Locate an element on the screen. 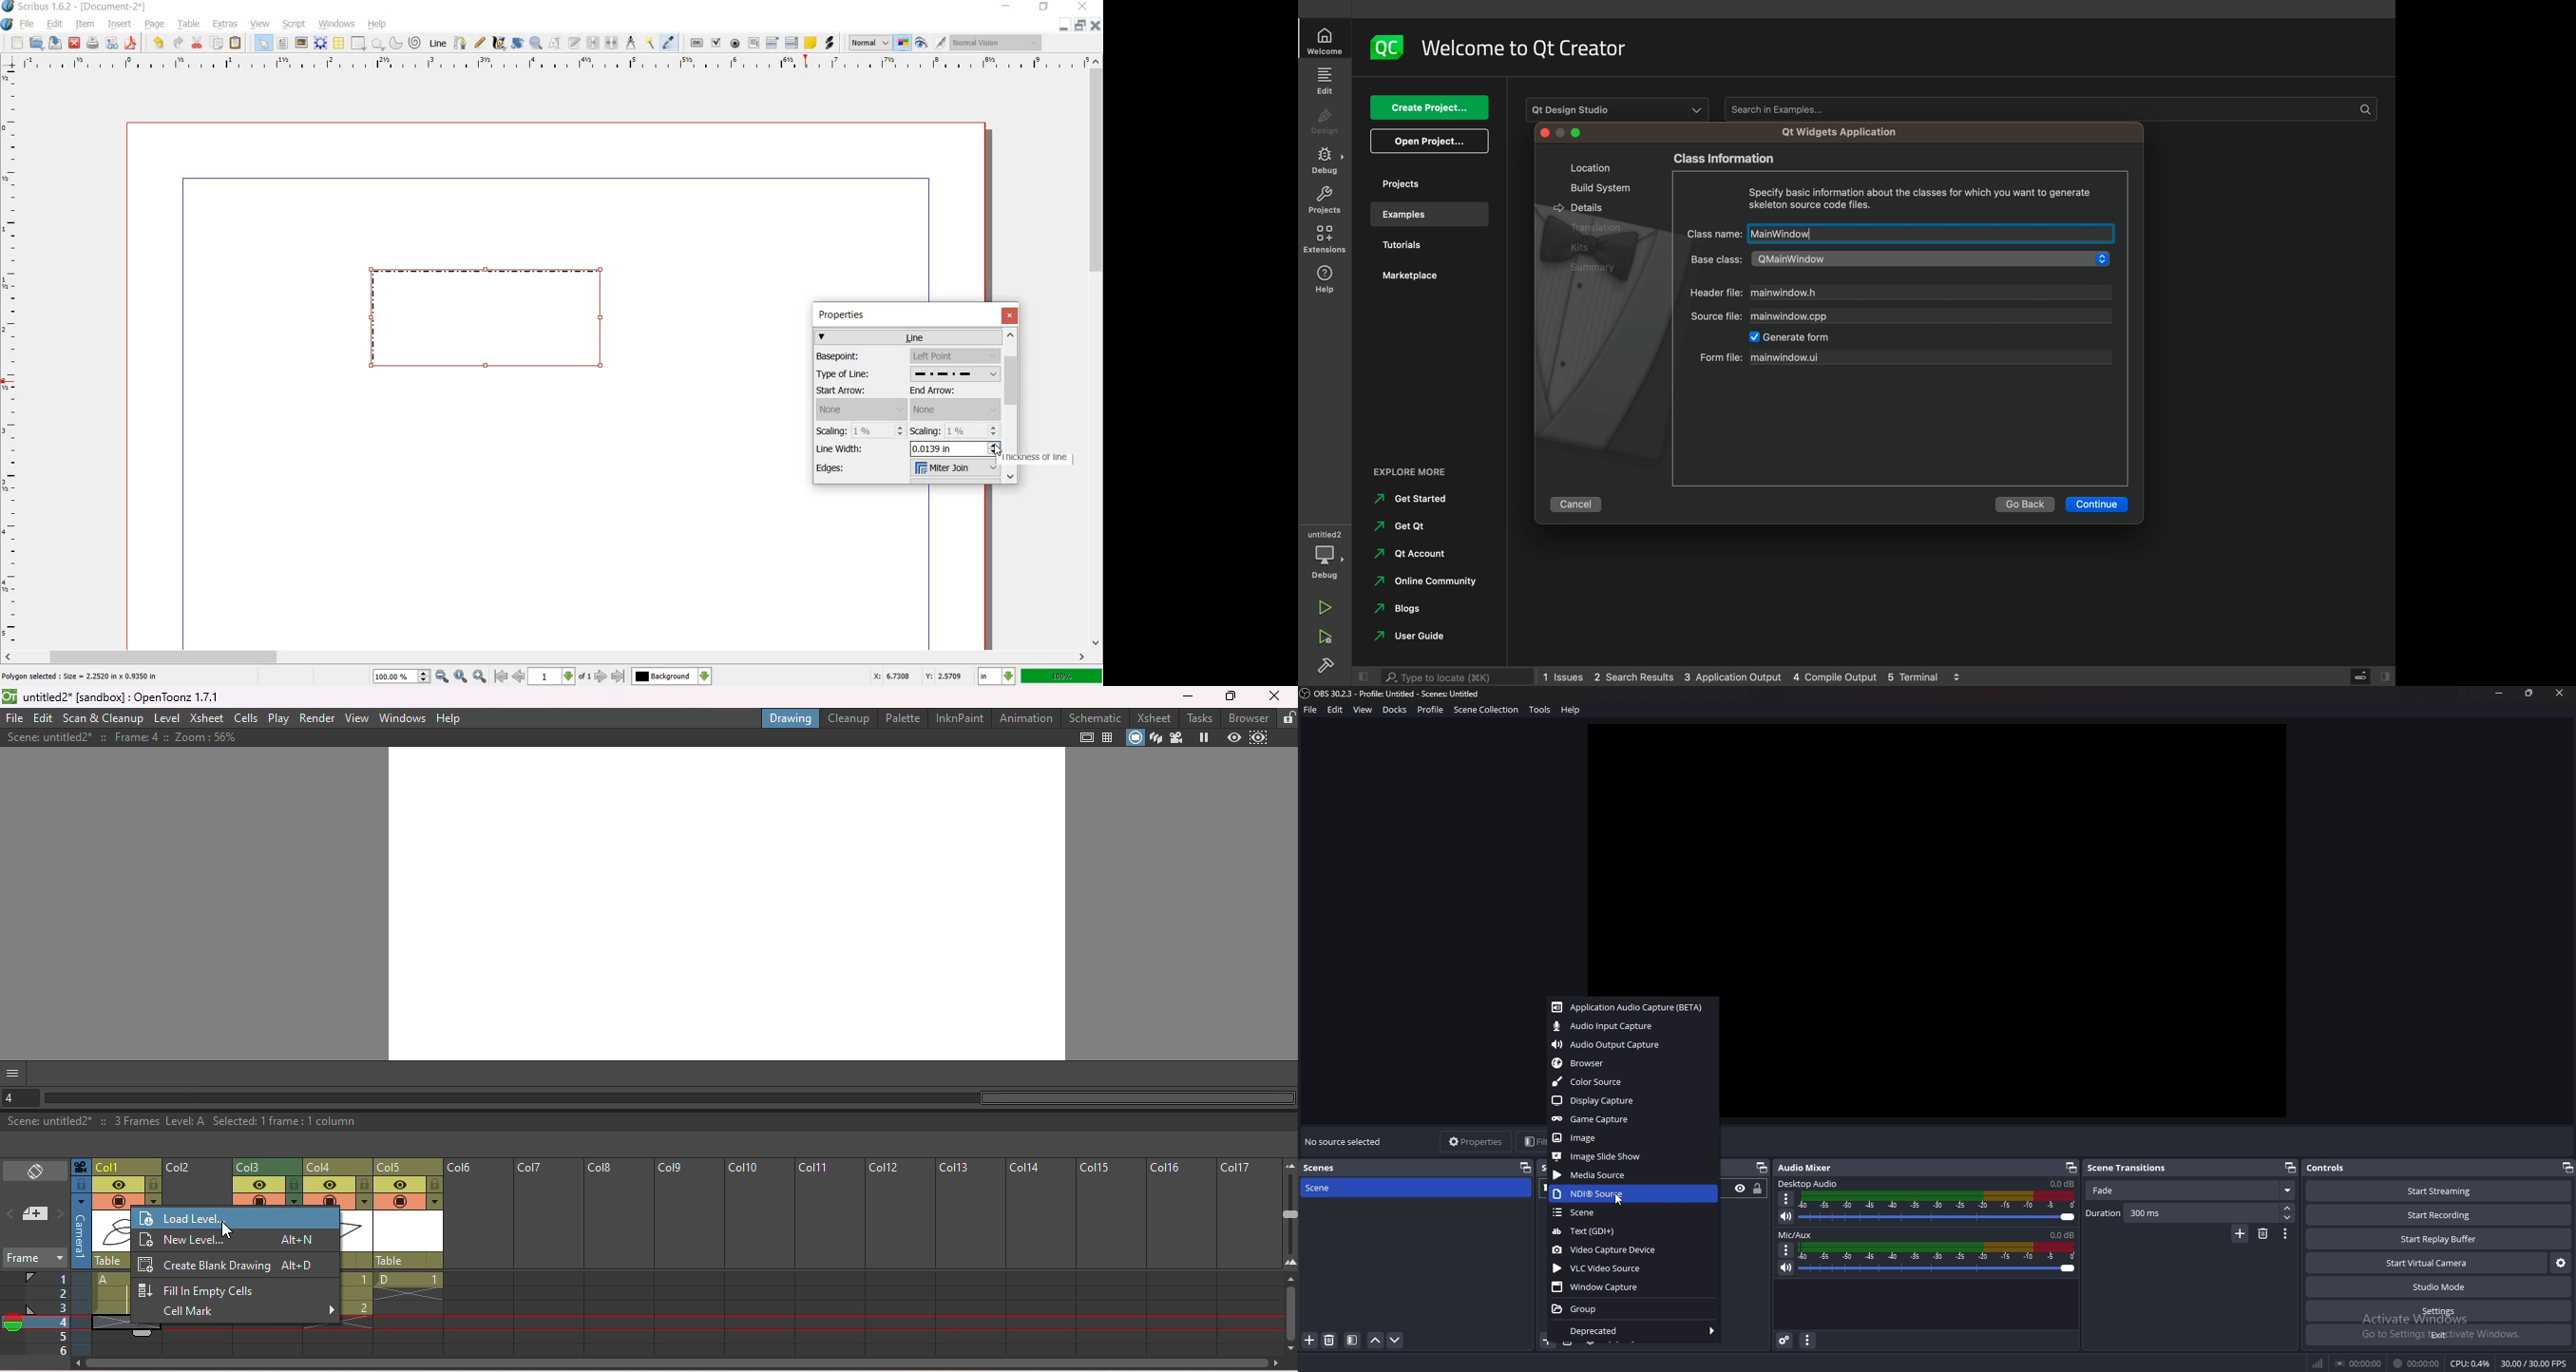  COPY ITEM PROPERTIES is located at coordinates (650, 43).